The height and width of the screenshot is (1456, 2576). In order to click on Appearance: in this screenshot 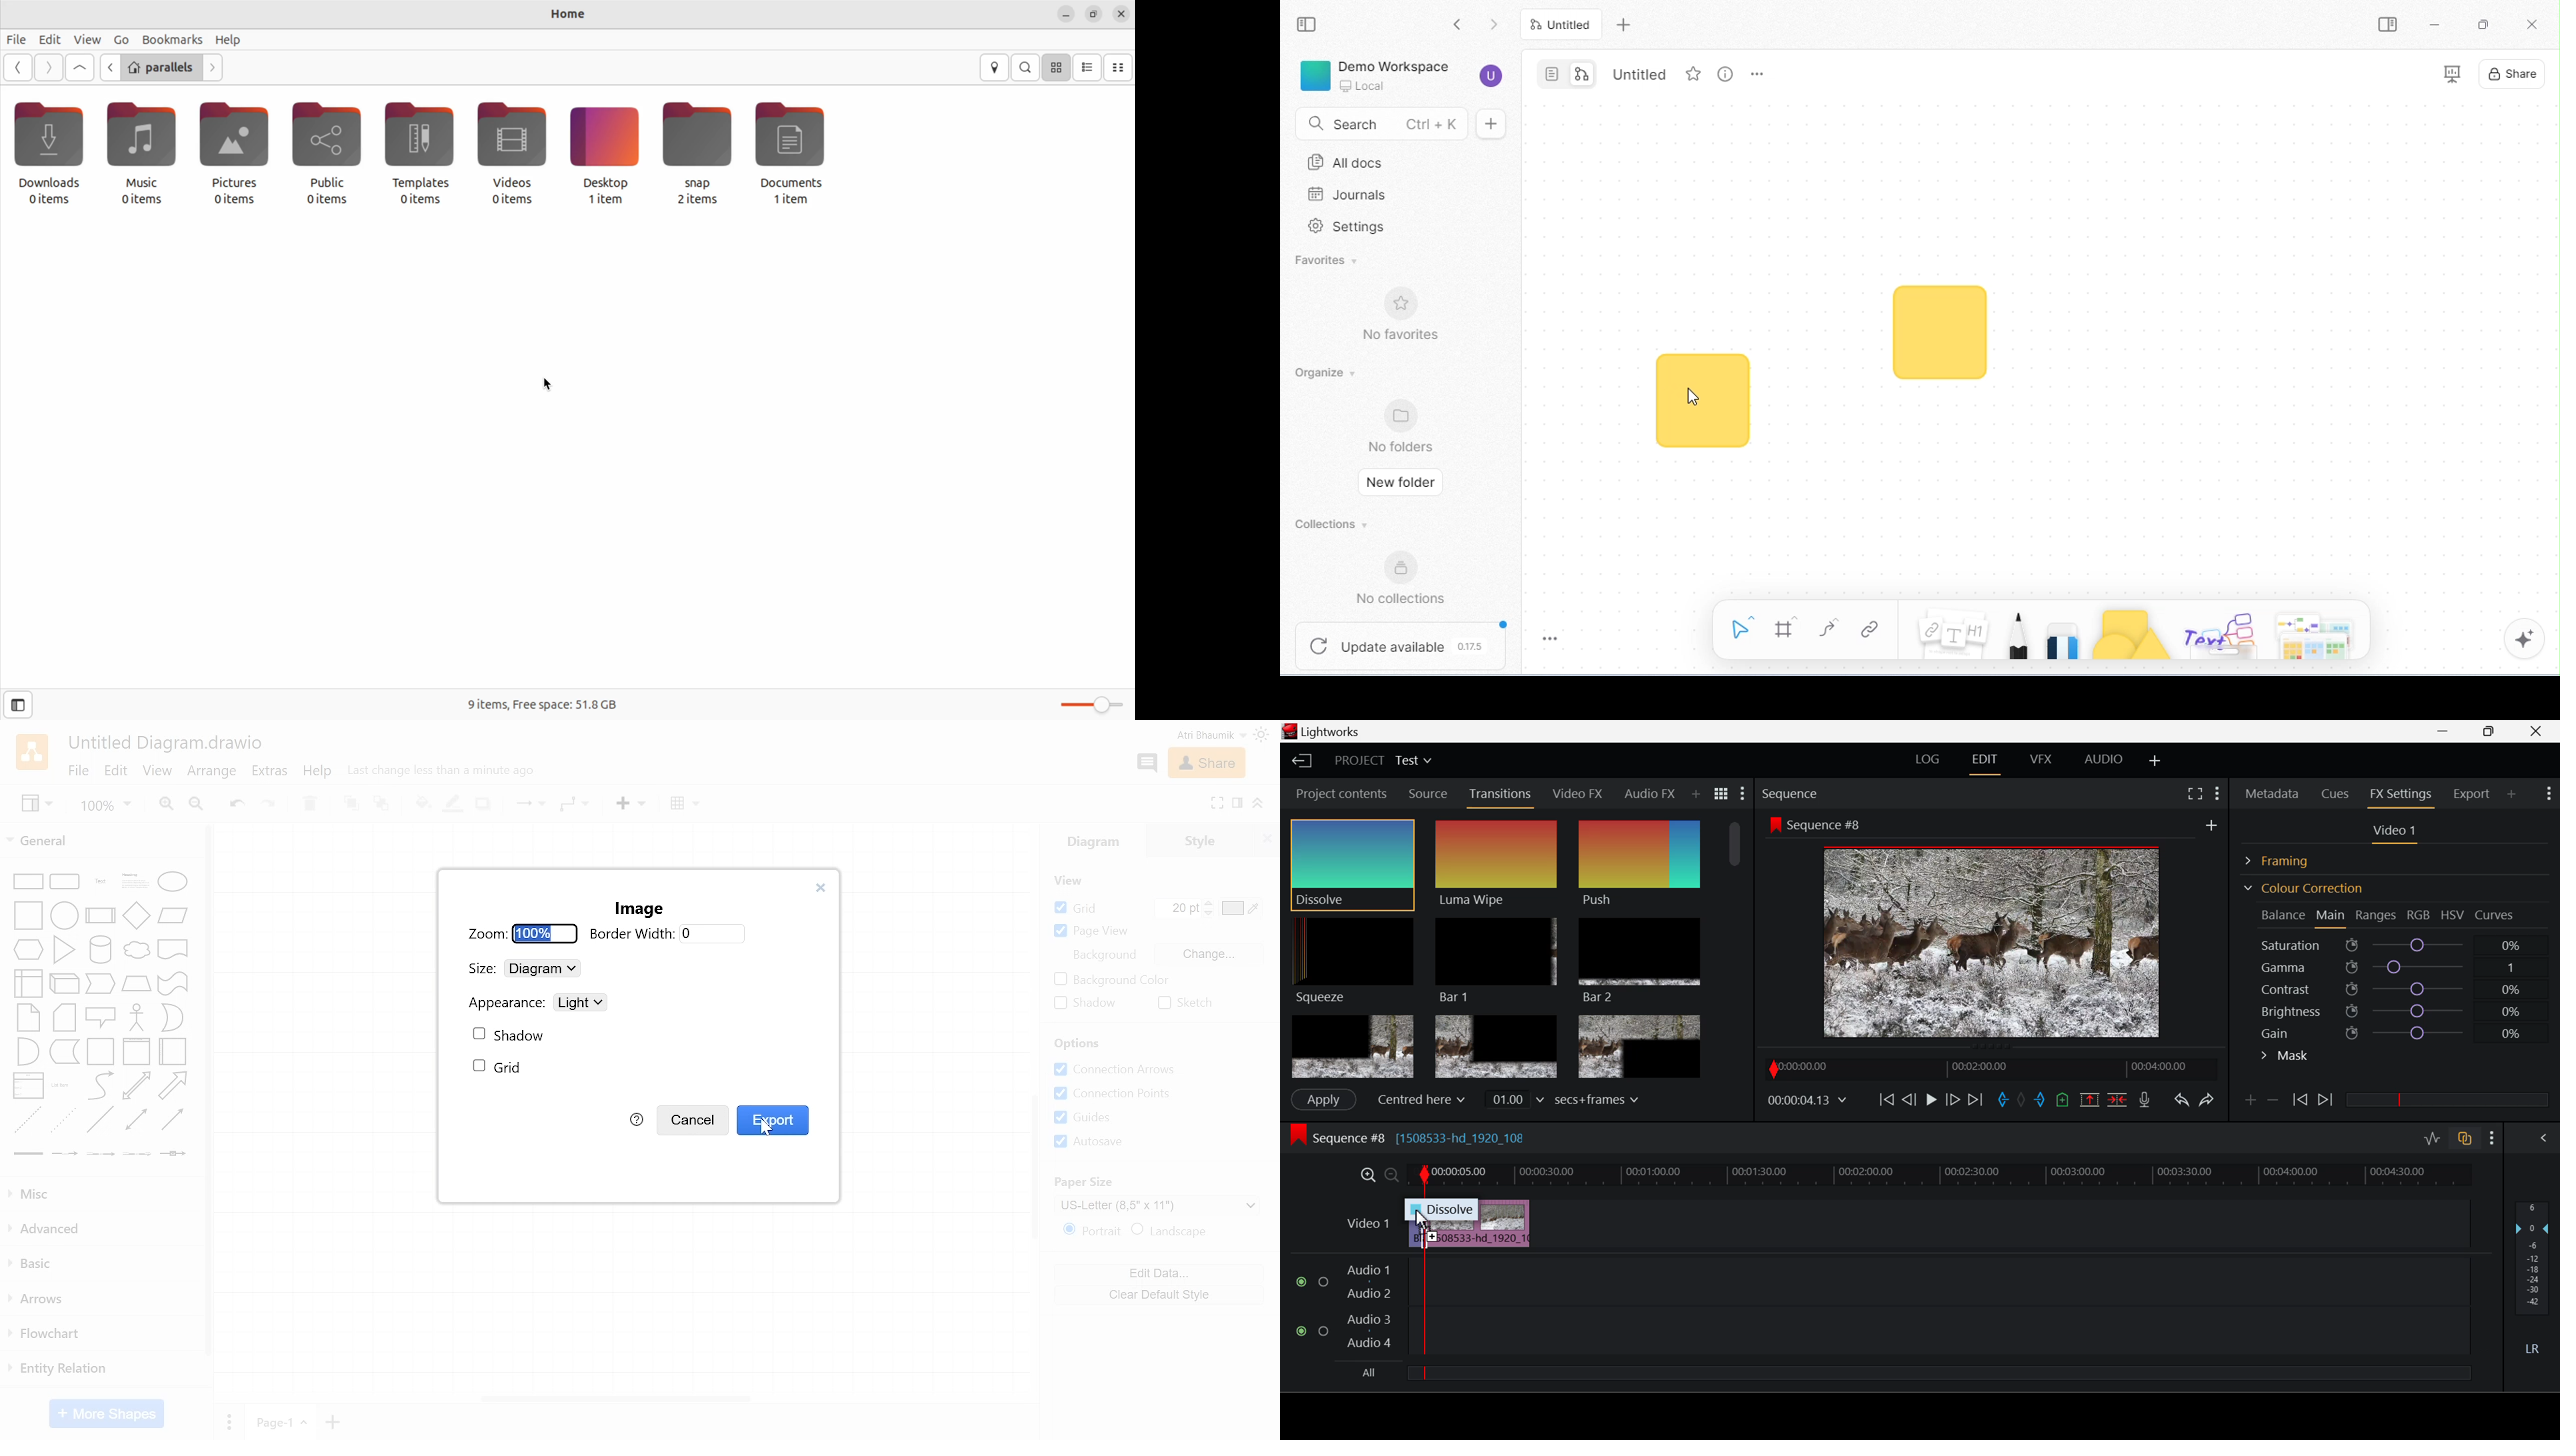, I will do `click(506, 1003)`.